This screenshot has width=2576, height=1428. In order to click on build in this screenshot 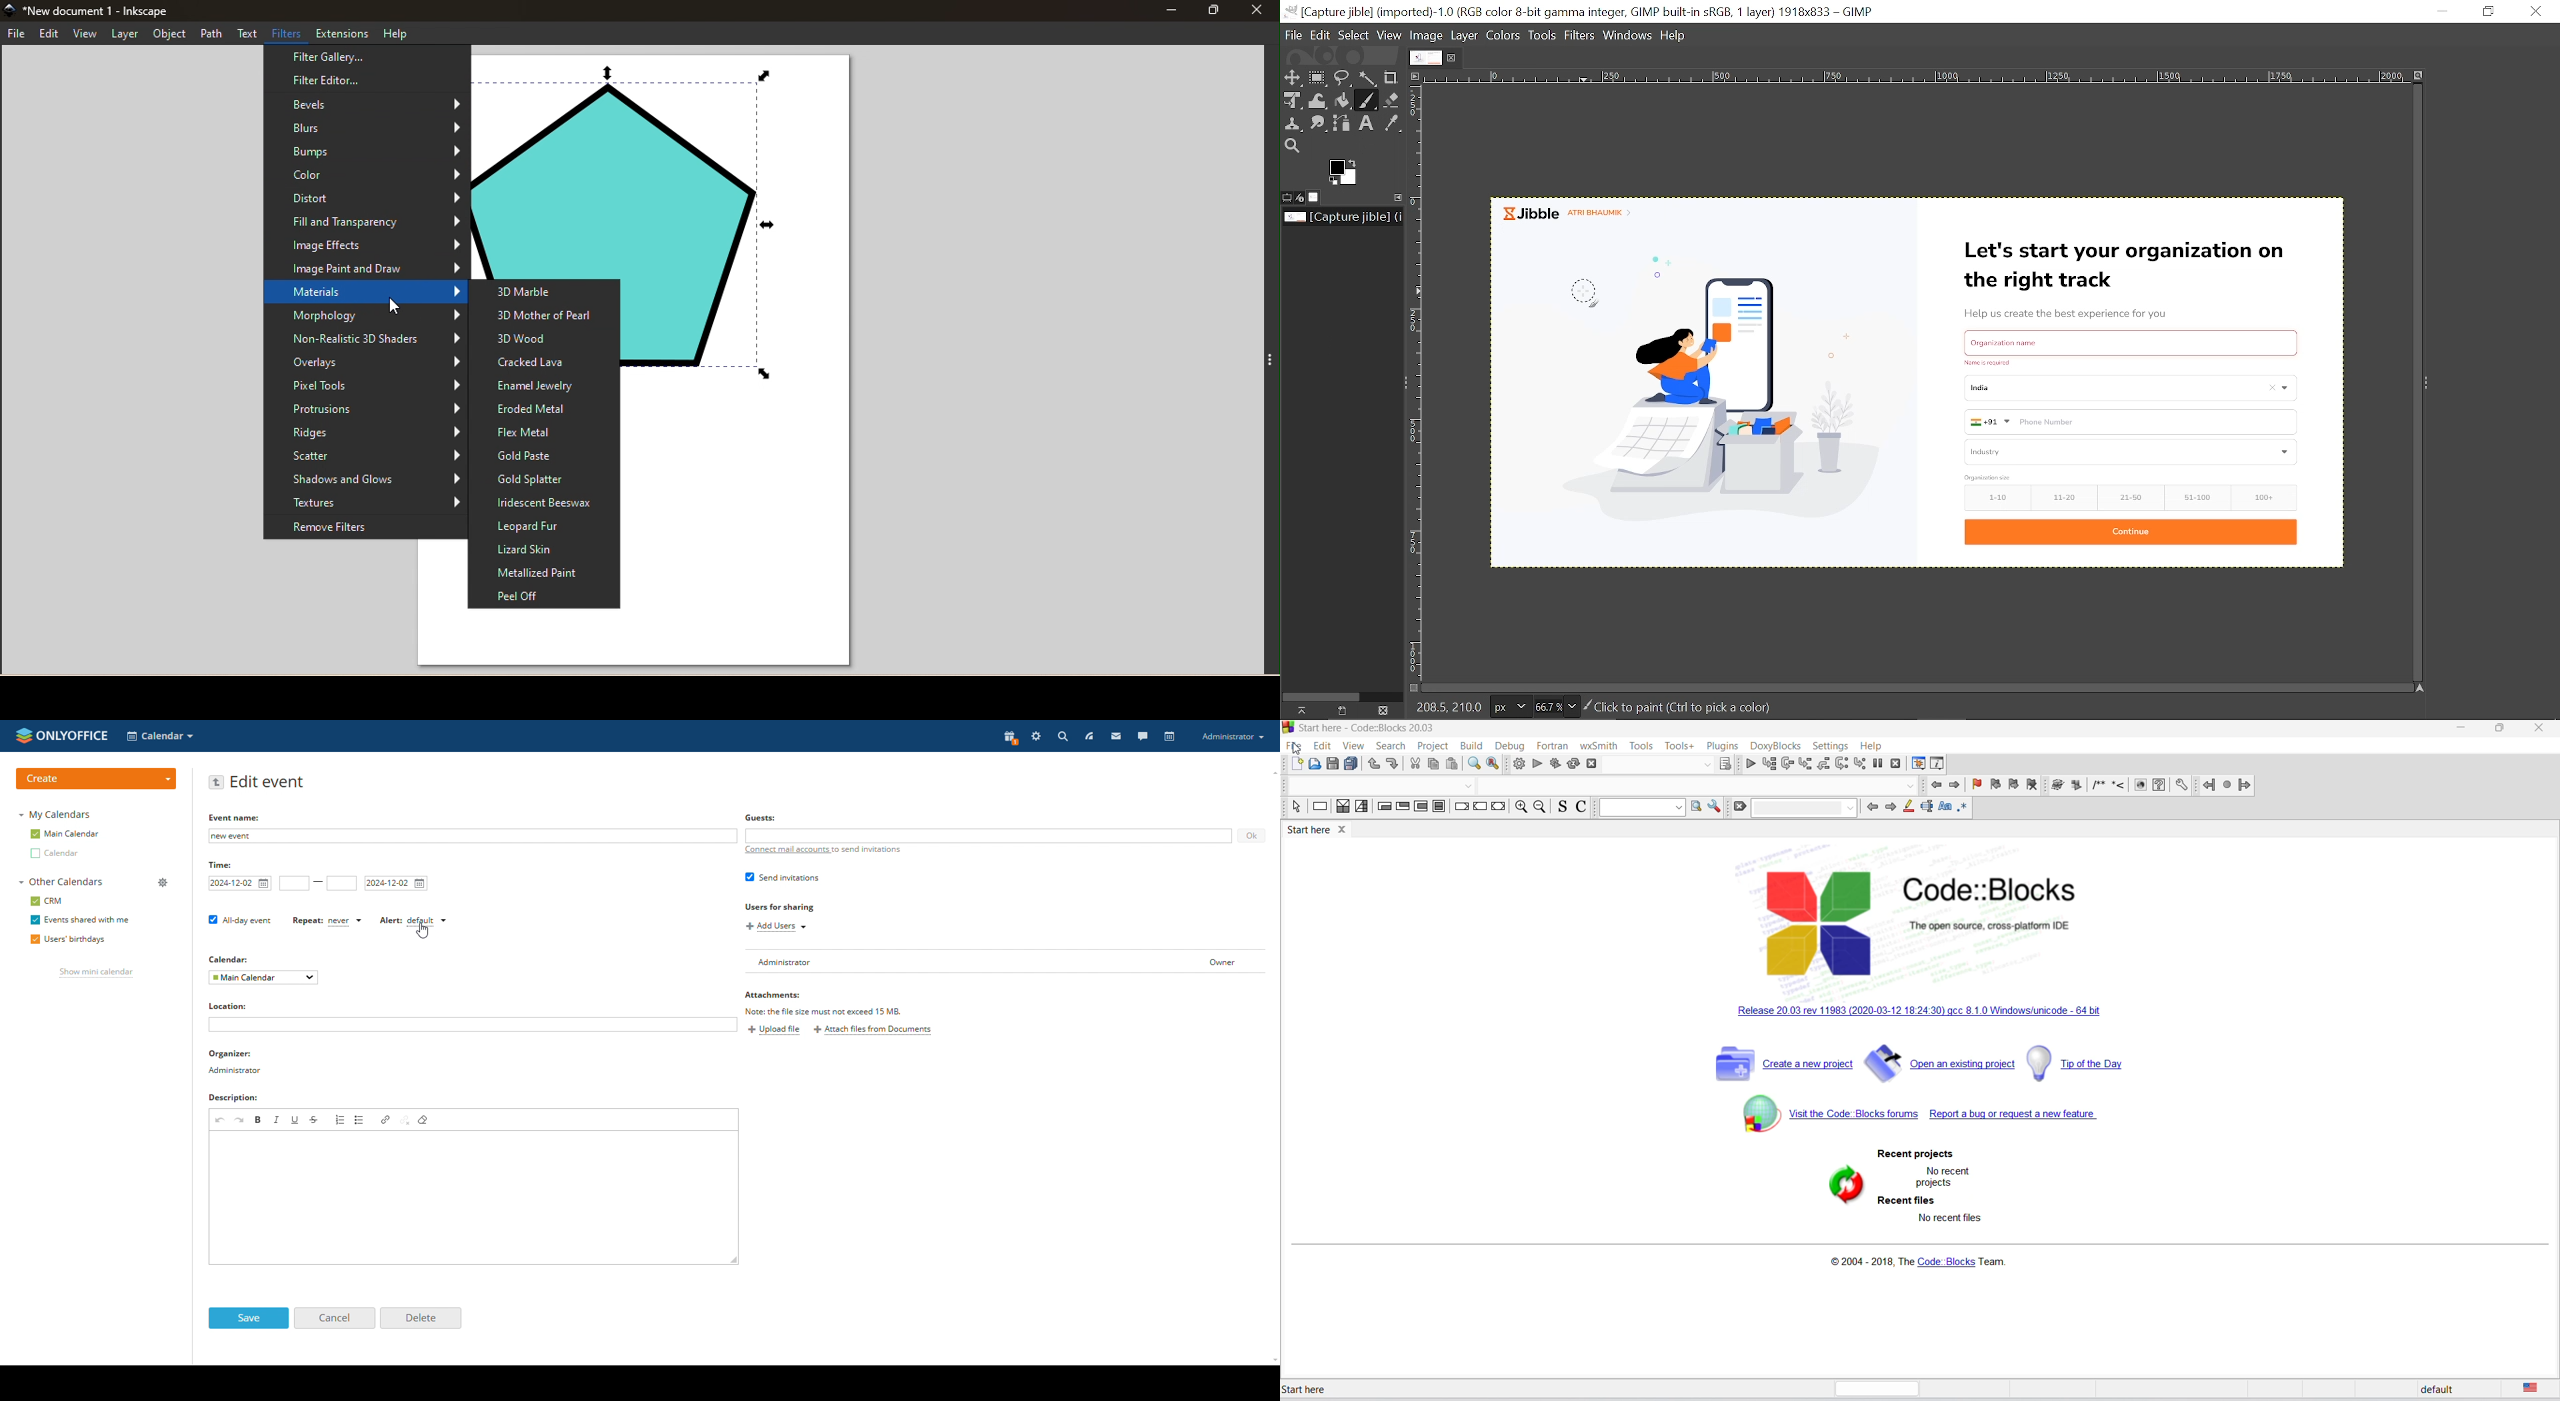, I will do `click(1515, 764)`.